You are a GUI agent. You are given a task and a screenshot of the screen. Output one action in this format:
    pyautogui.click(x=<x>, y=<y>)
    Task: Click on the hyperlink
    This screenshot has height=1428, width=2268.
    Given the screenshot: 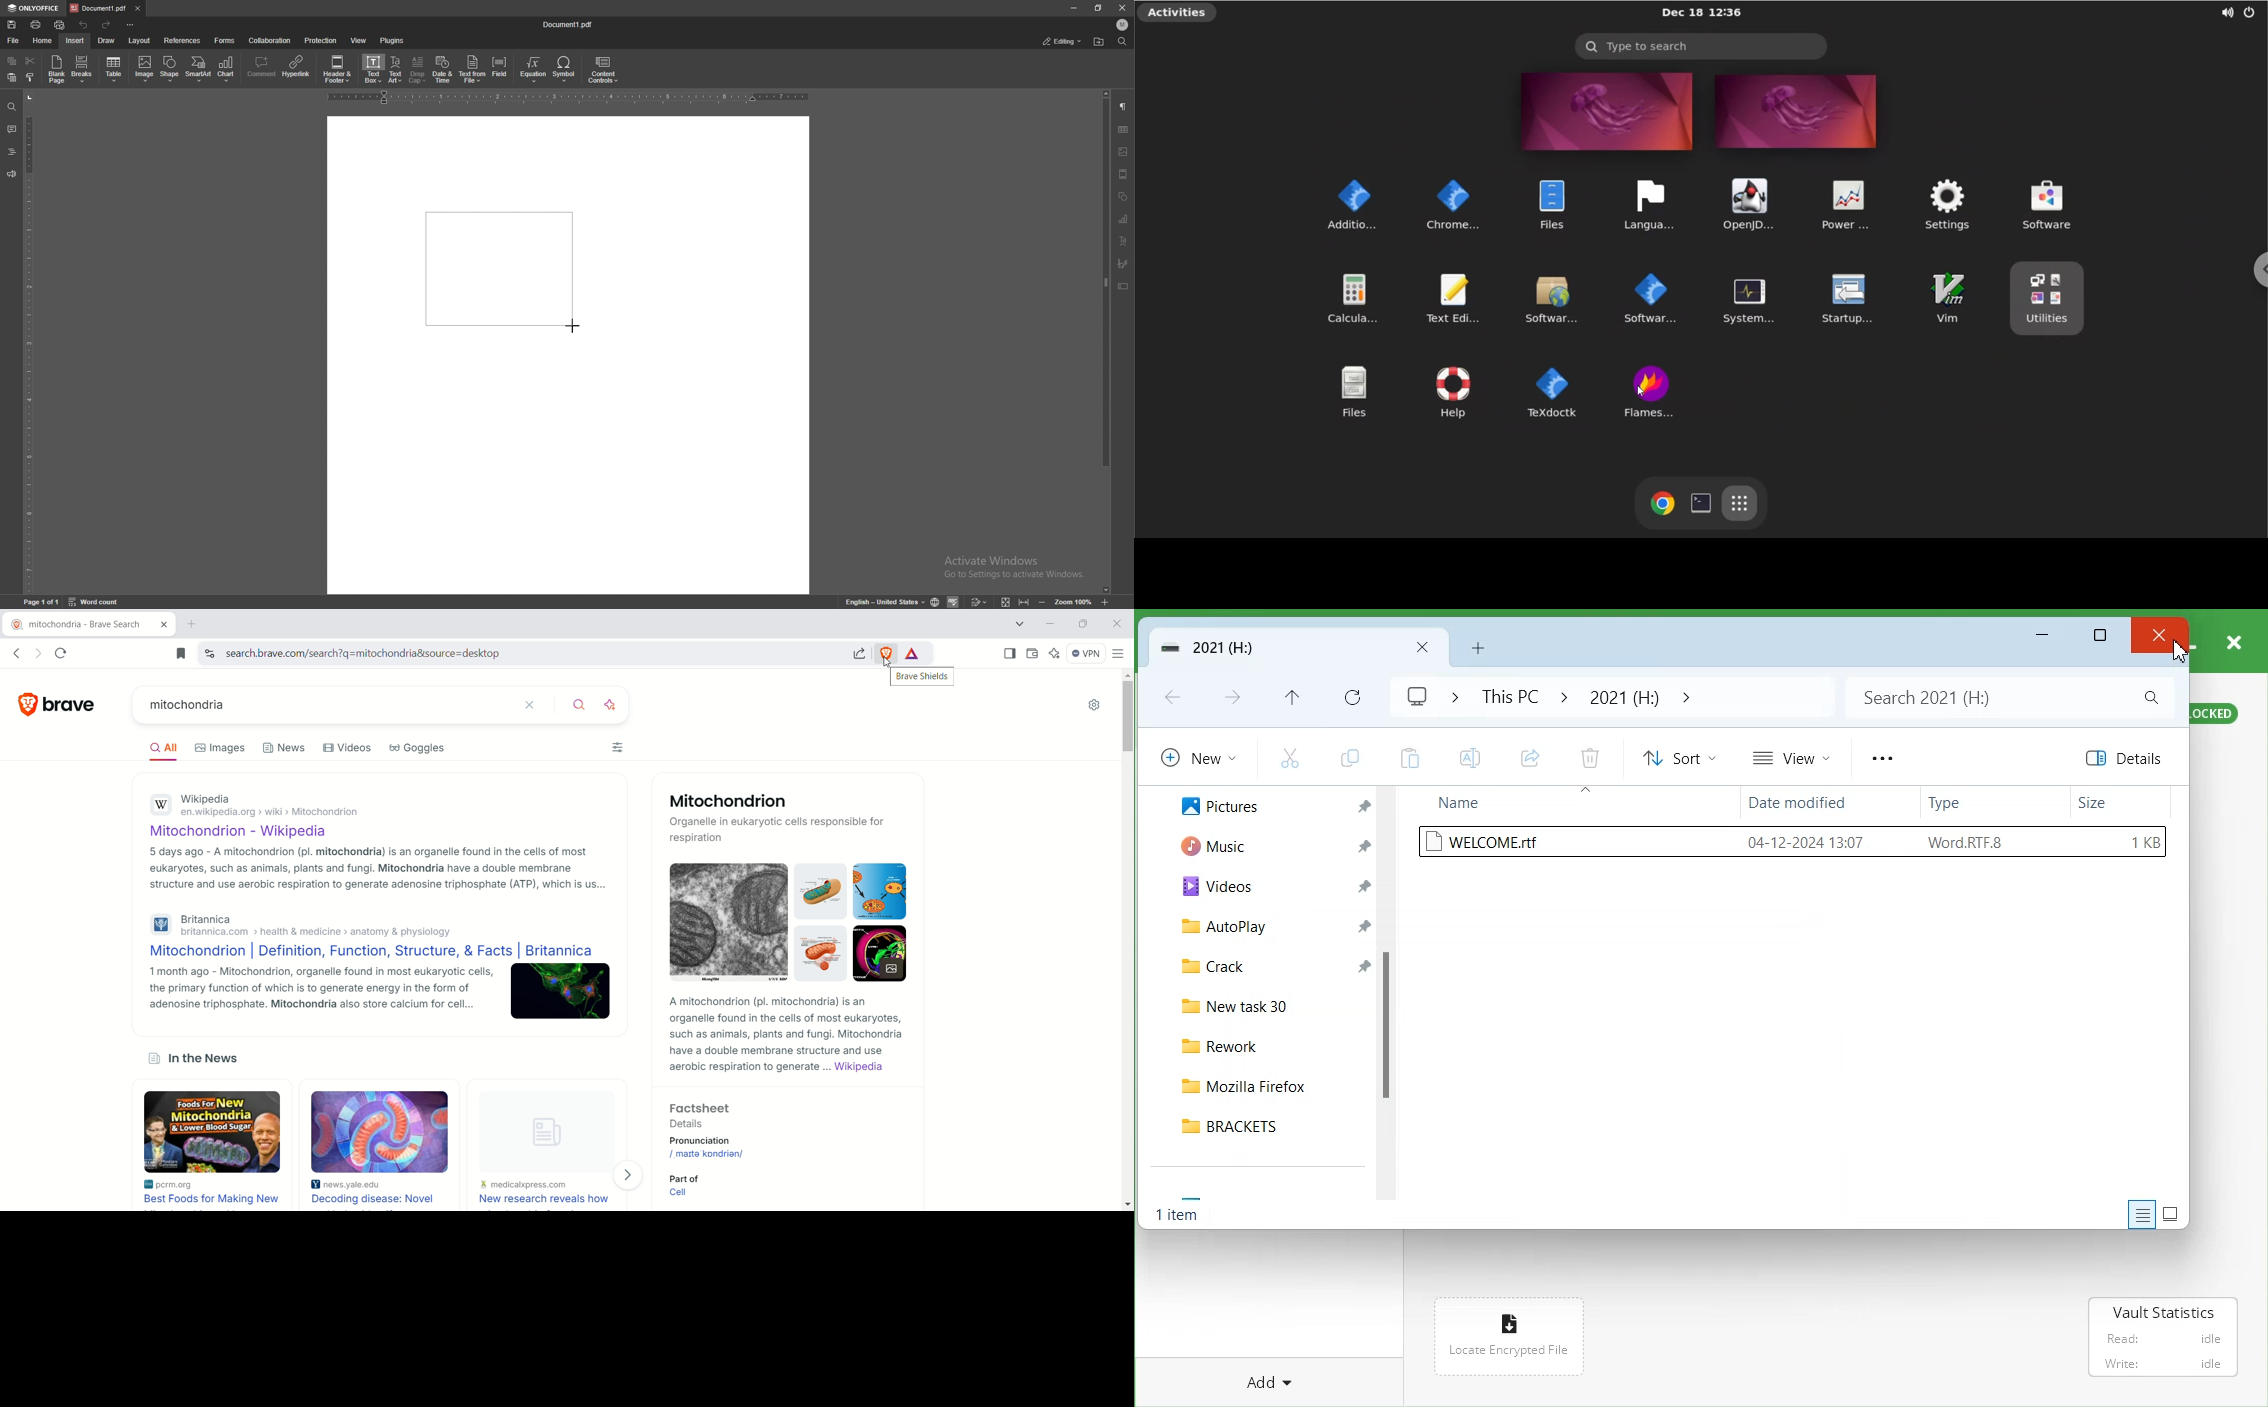 What is the action you would take?
    pyautogui.click(x=298, y=67)
    